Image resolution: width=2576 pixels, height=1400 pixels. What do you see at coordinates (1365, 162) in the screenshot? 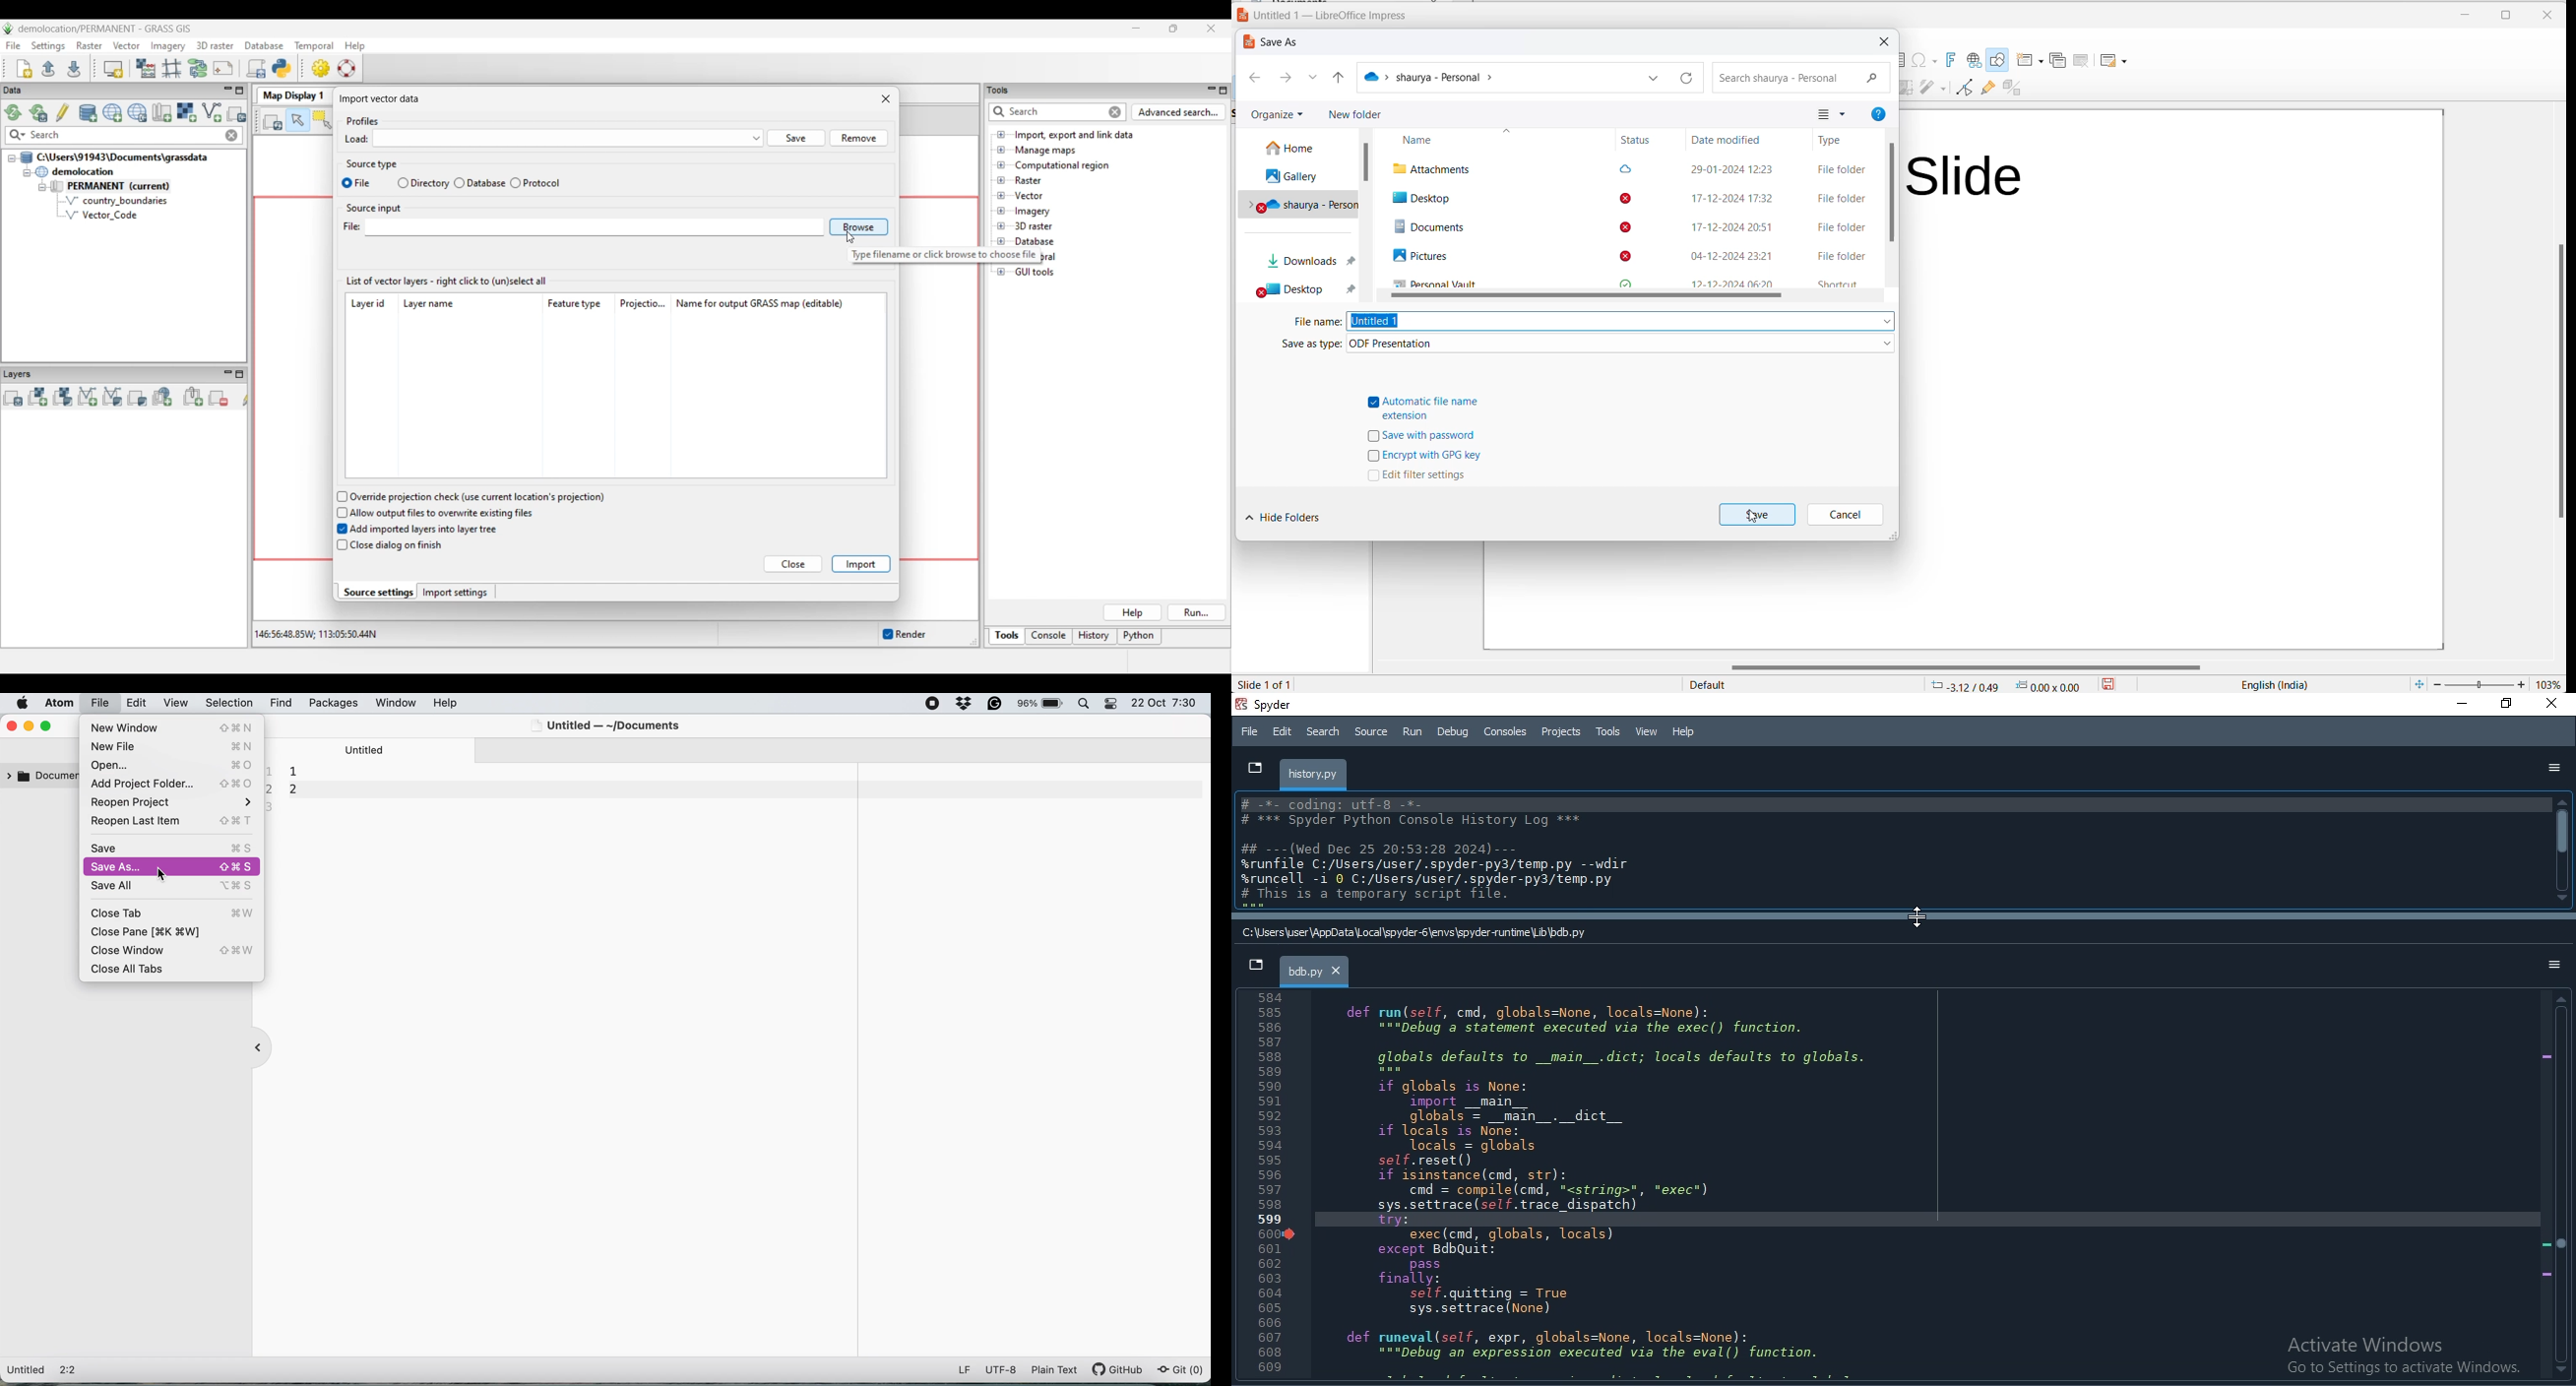
I see `SCROLL BAR` at bounding box center [1365, 162].